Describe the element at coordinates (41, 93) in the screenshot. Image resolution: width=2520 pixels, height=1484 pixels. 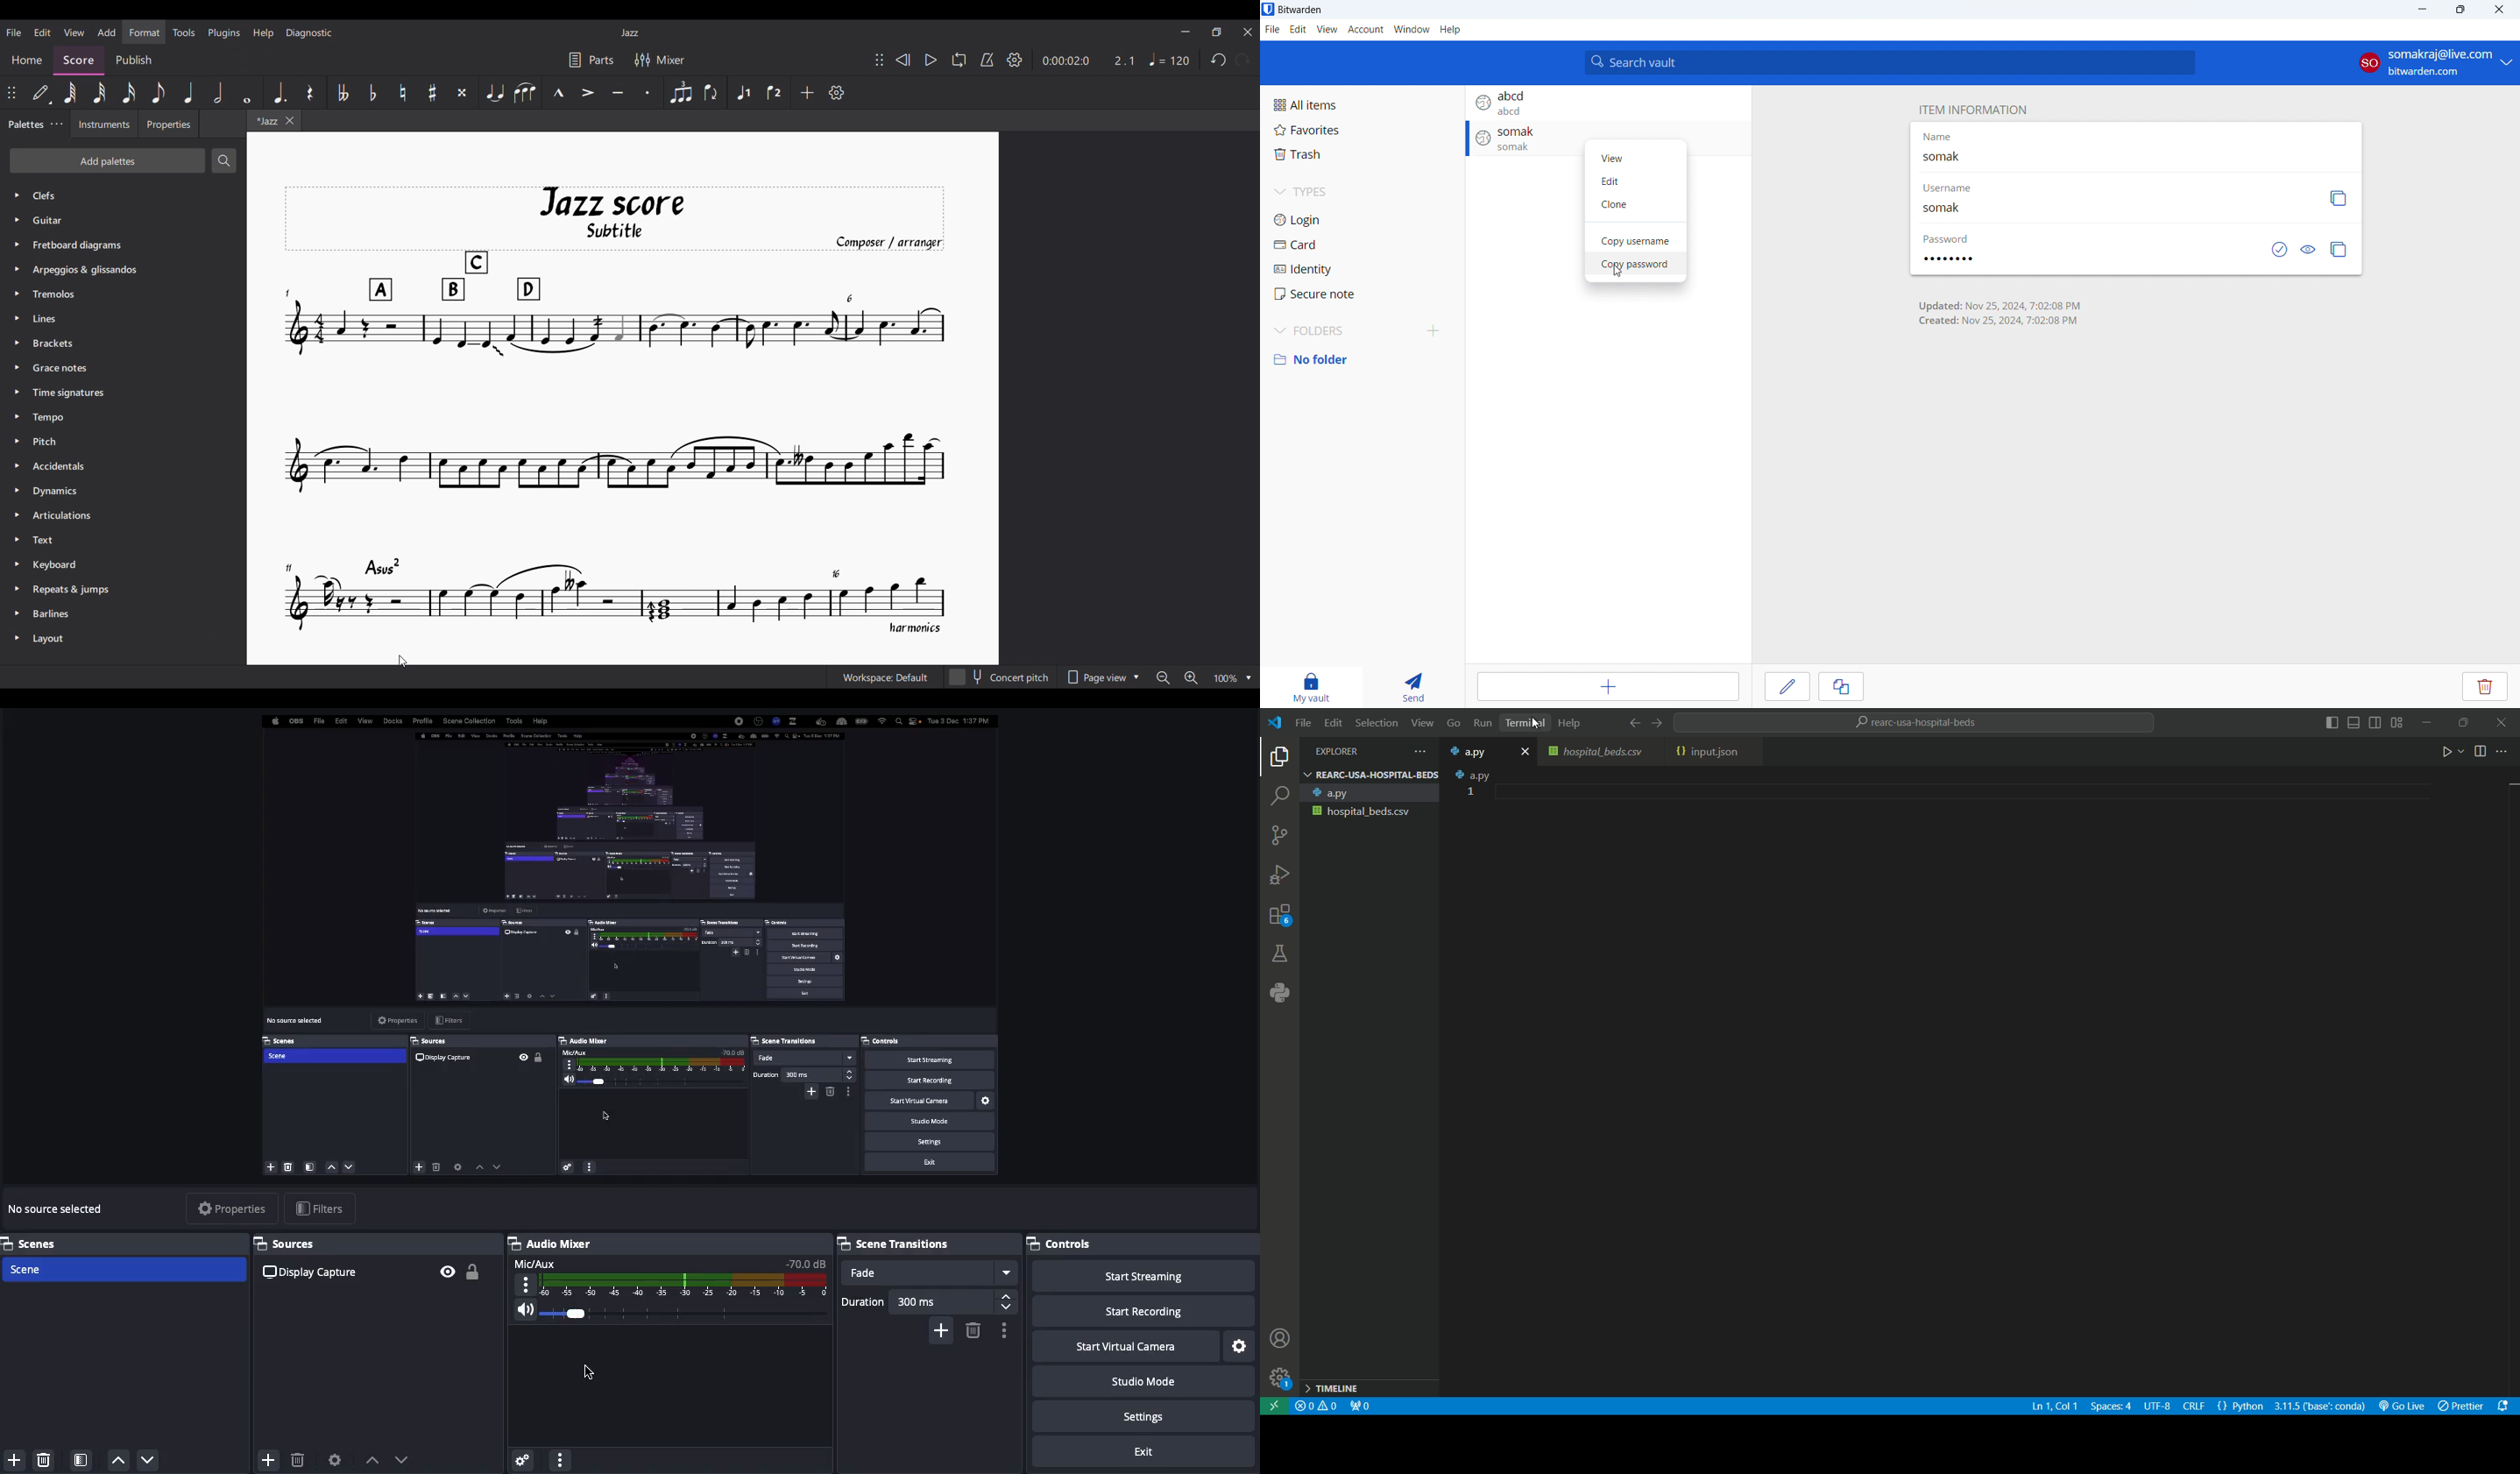
I see `Default` at that location.